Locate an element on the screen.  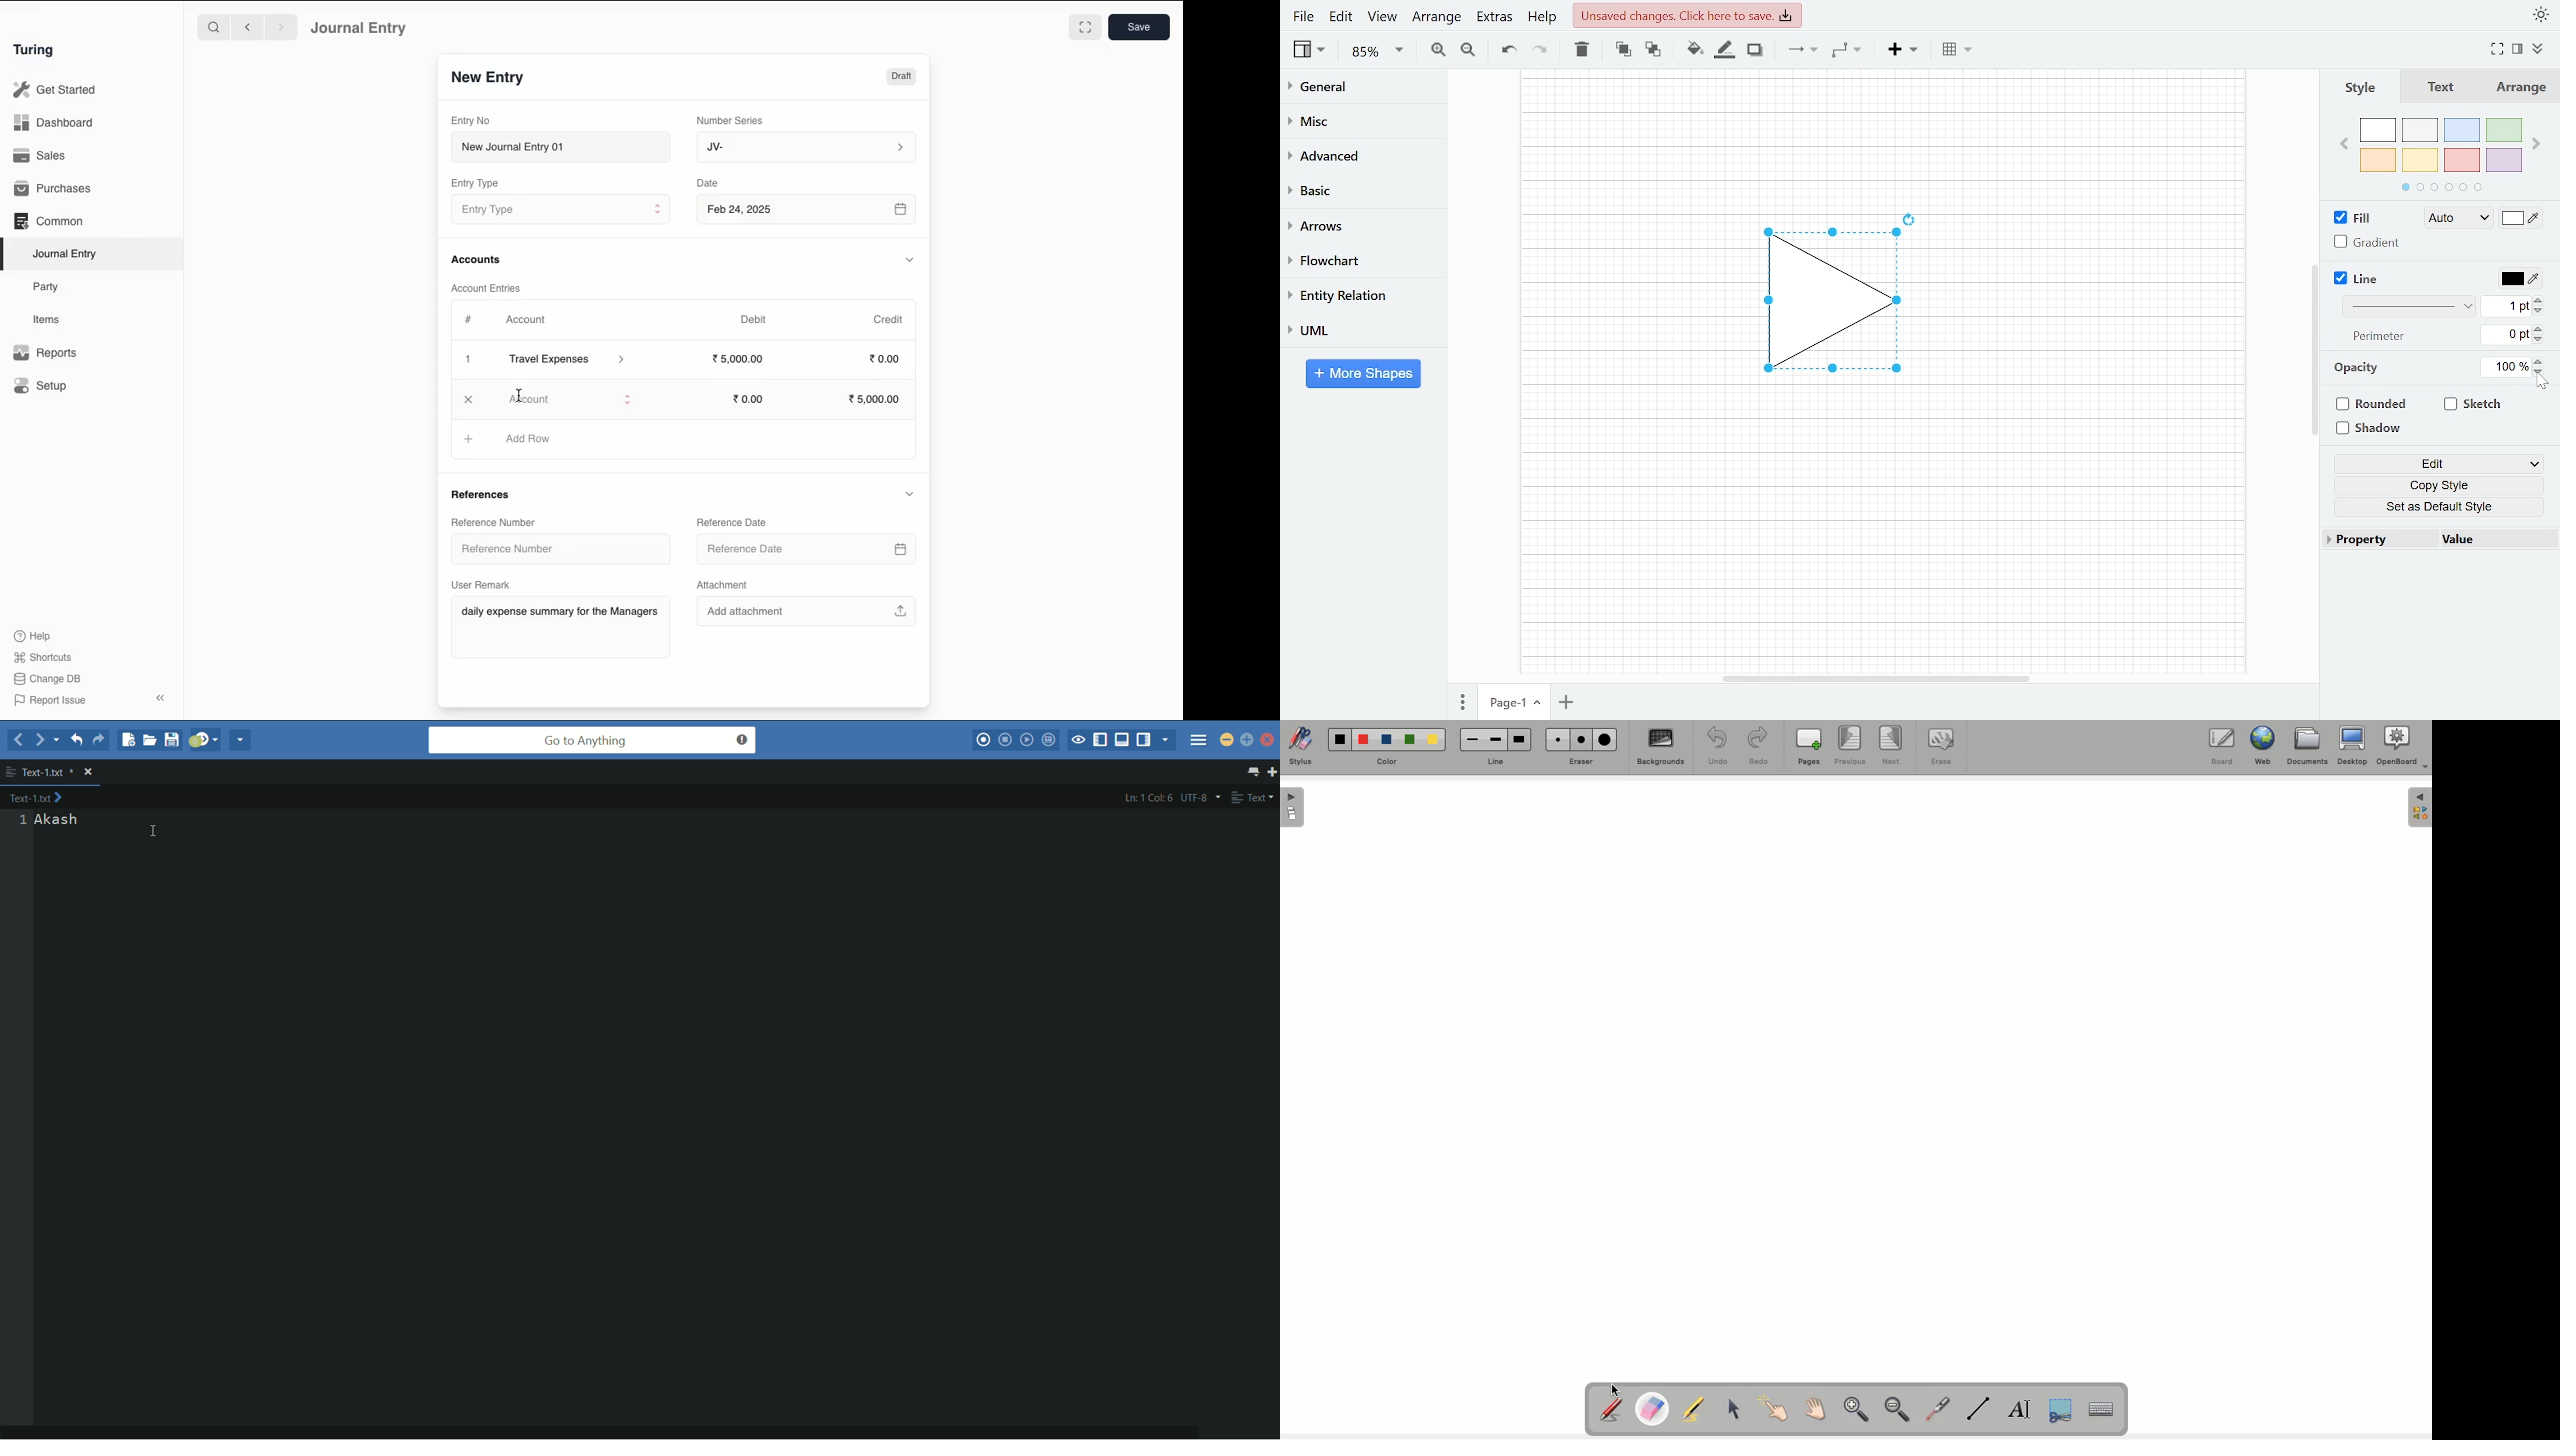
Reports is located at coordinates (45, 353).